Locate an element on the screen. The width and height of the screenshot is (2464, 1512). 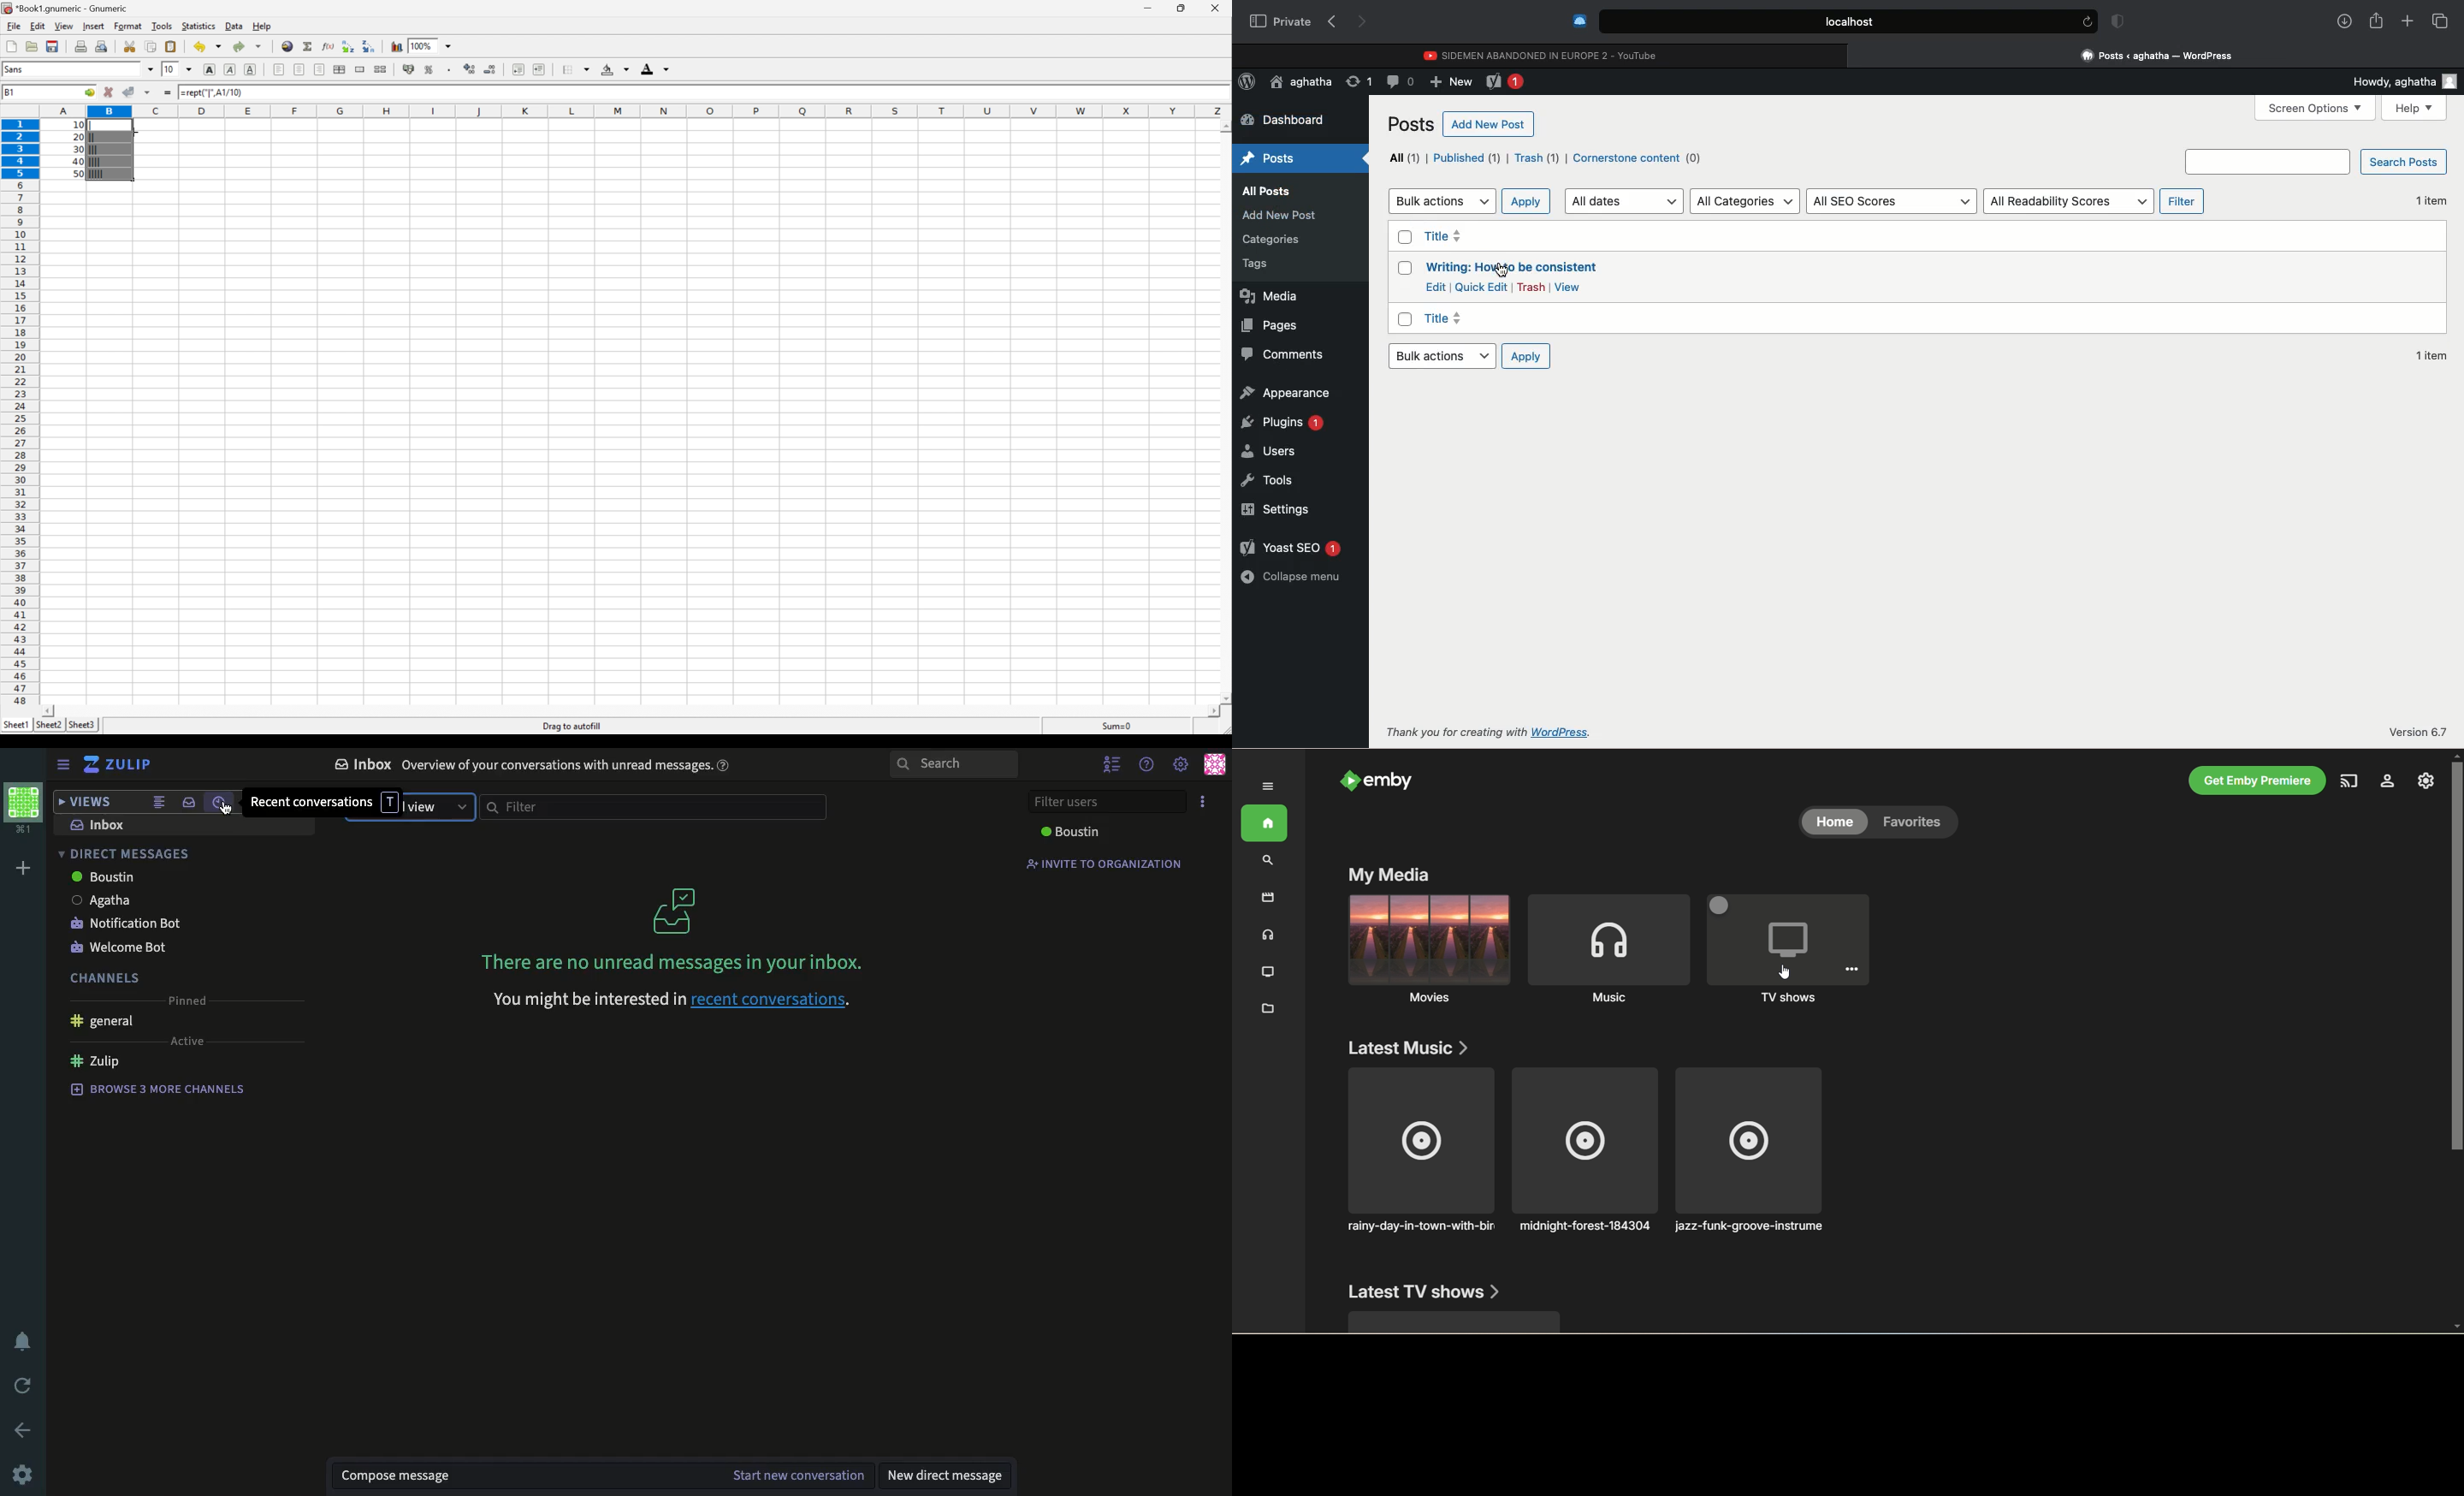
You might be interested in recent conversations. is located at coordinates (674, 1003).